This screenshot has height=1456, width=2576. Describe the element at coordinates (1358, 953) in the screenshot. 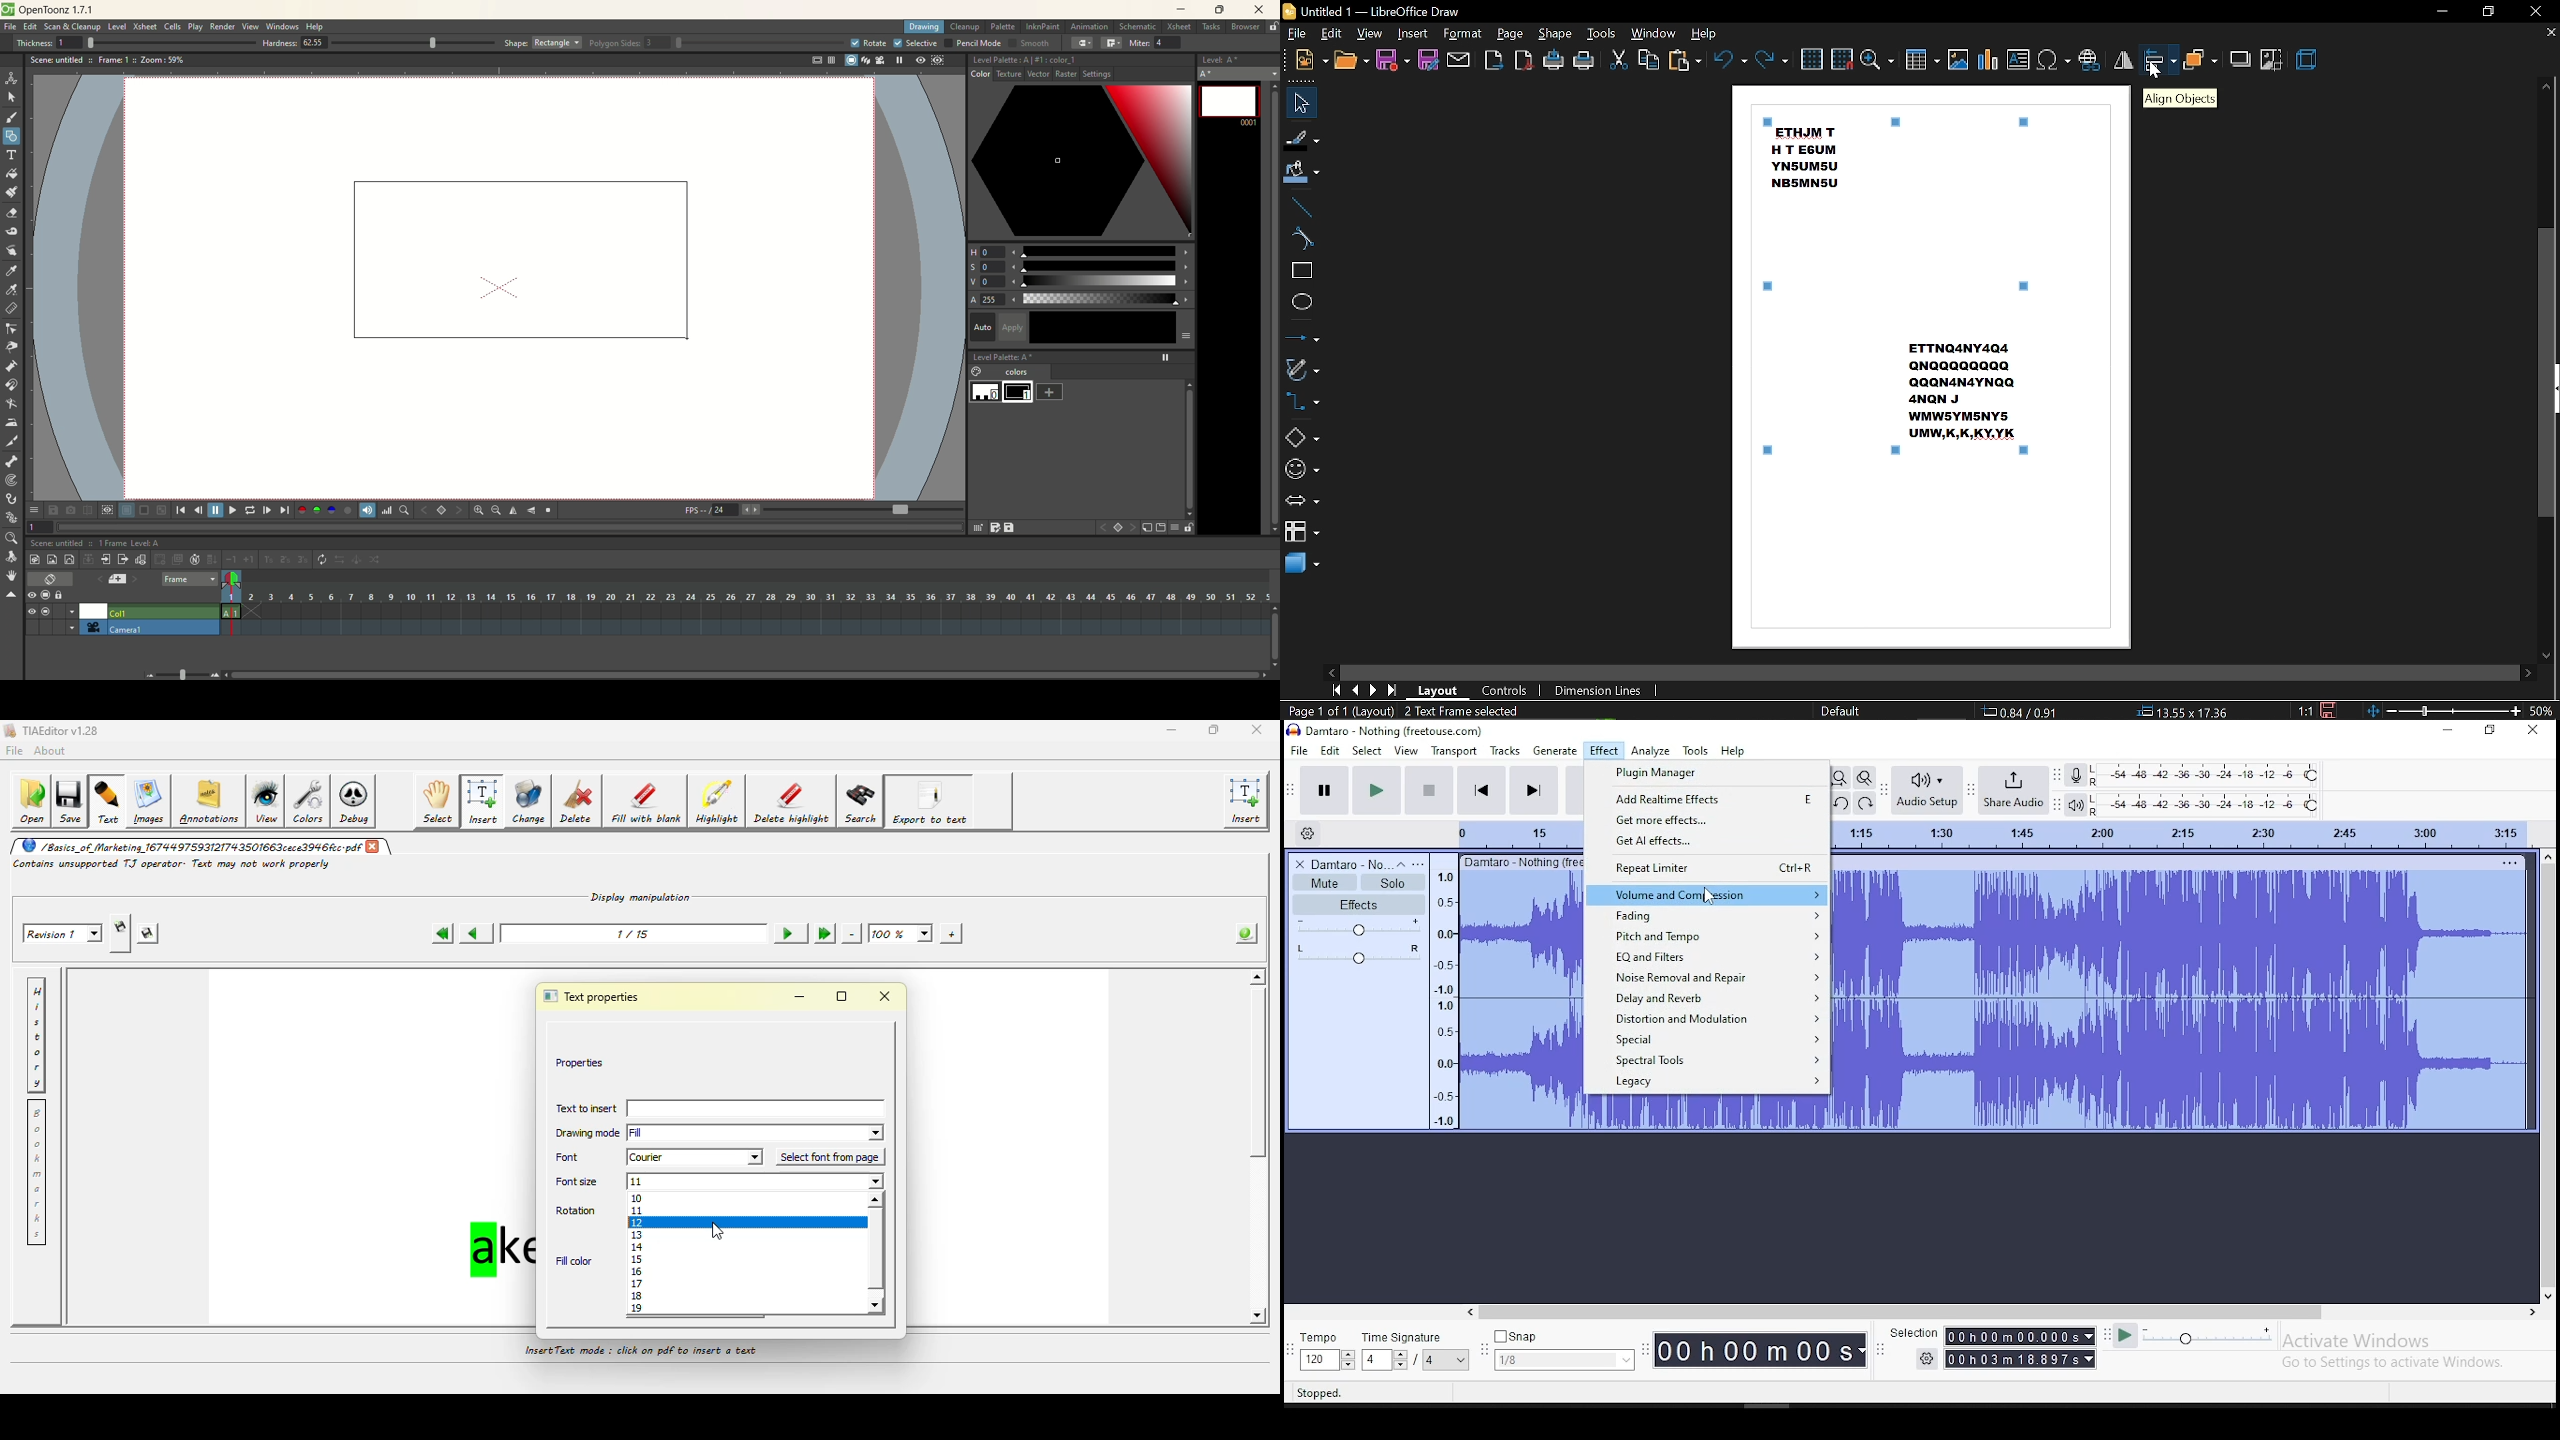

I see `pan` at that location.